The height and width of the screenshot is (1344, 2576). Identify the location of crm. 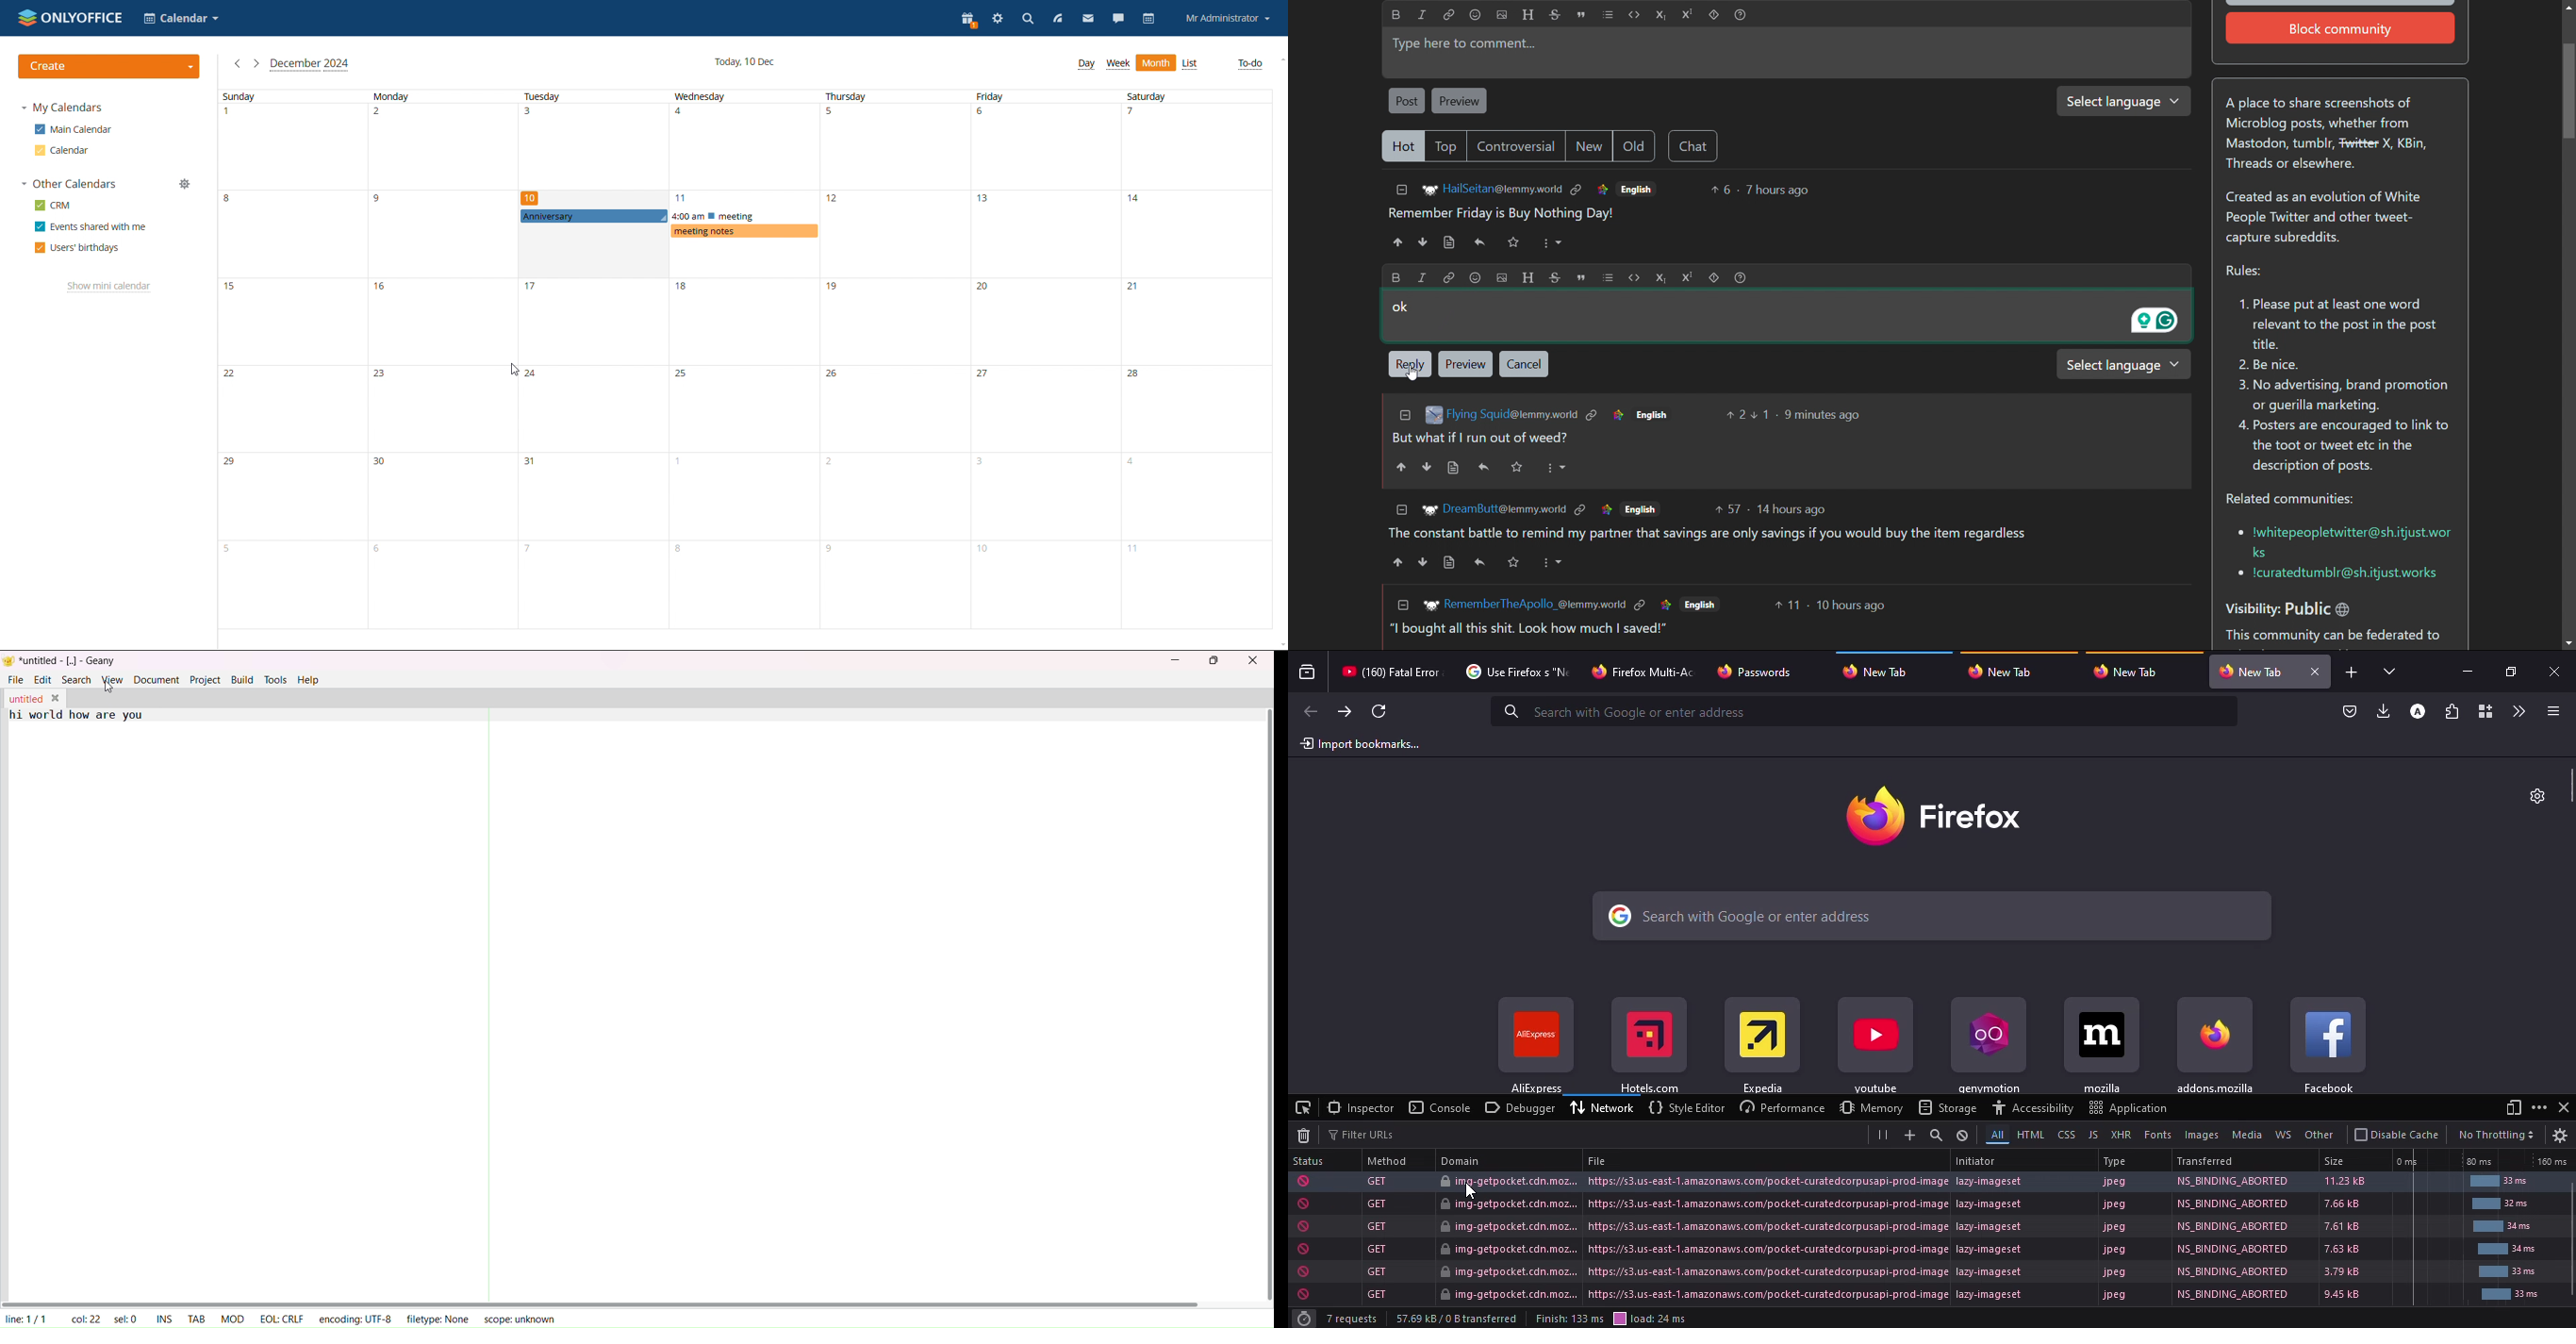
(56, 205).